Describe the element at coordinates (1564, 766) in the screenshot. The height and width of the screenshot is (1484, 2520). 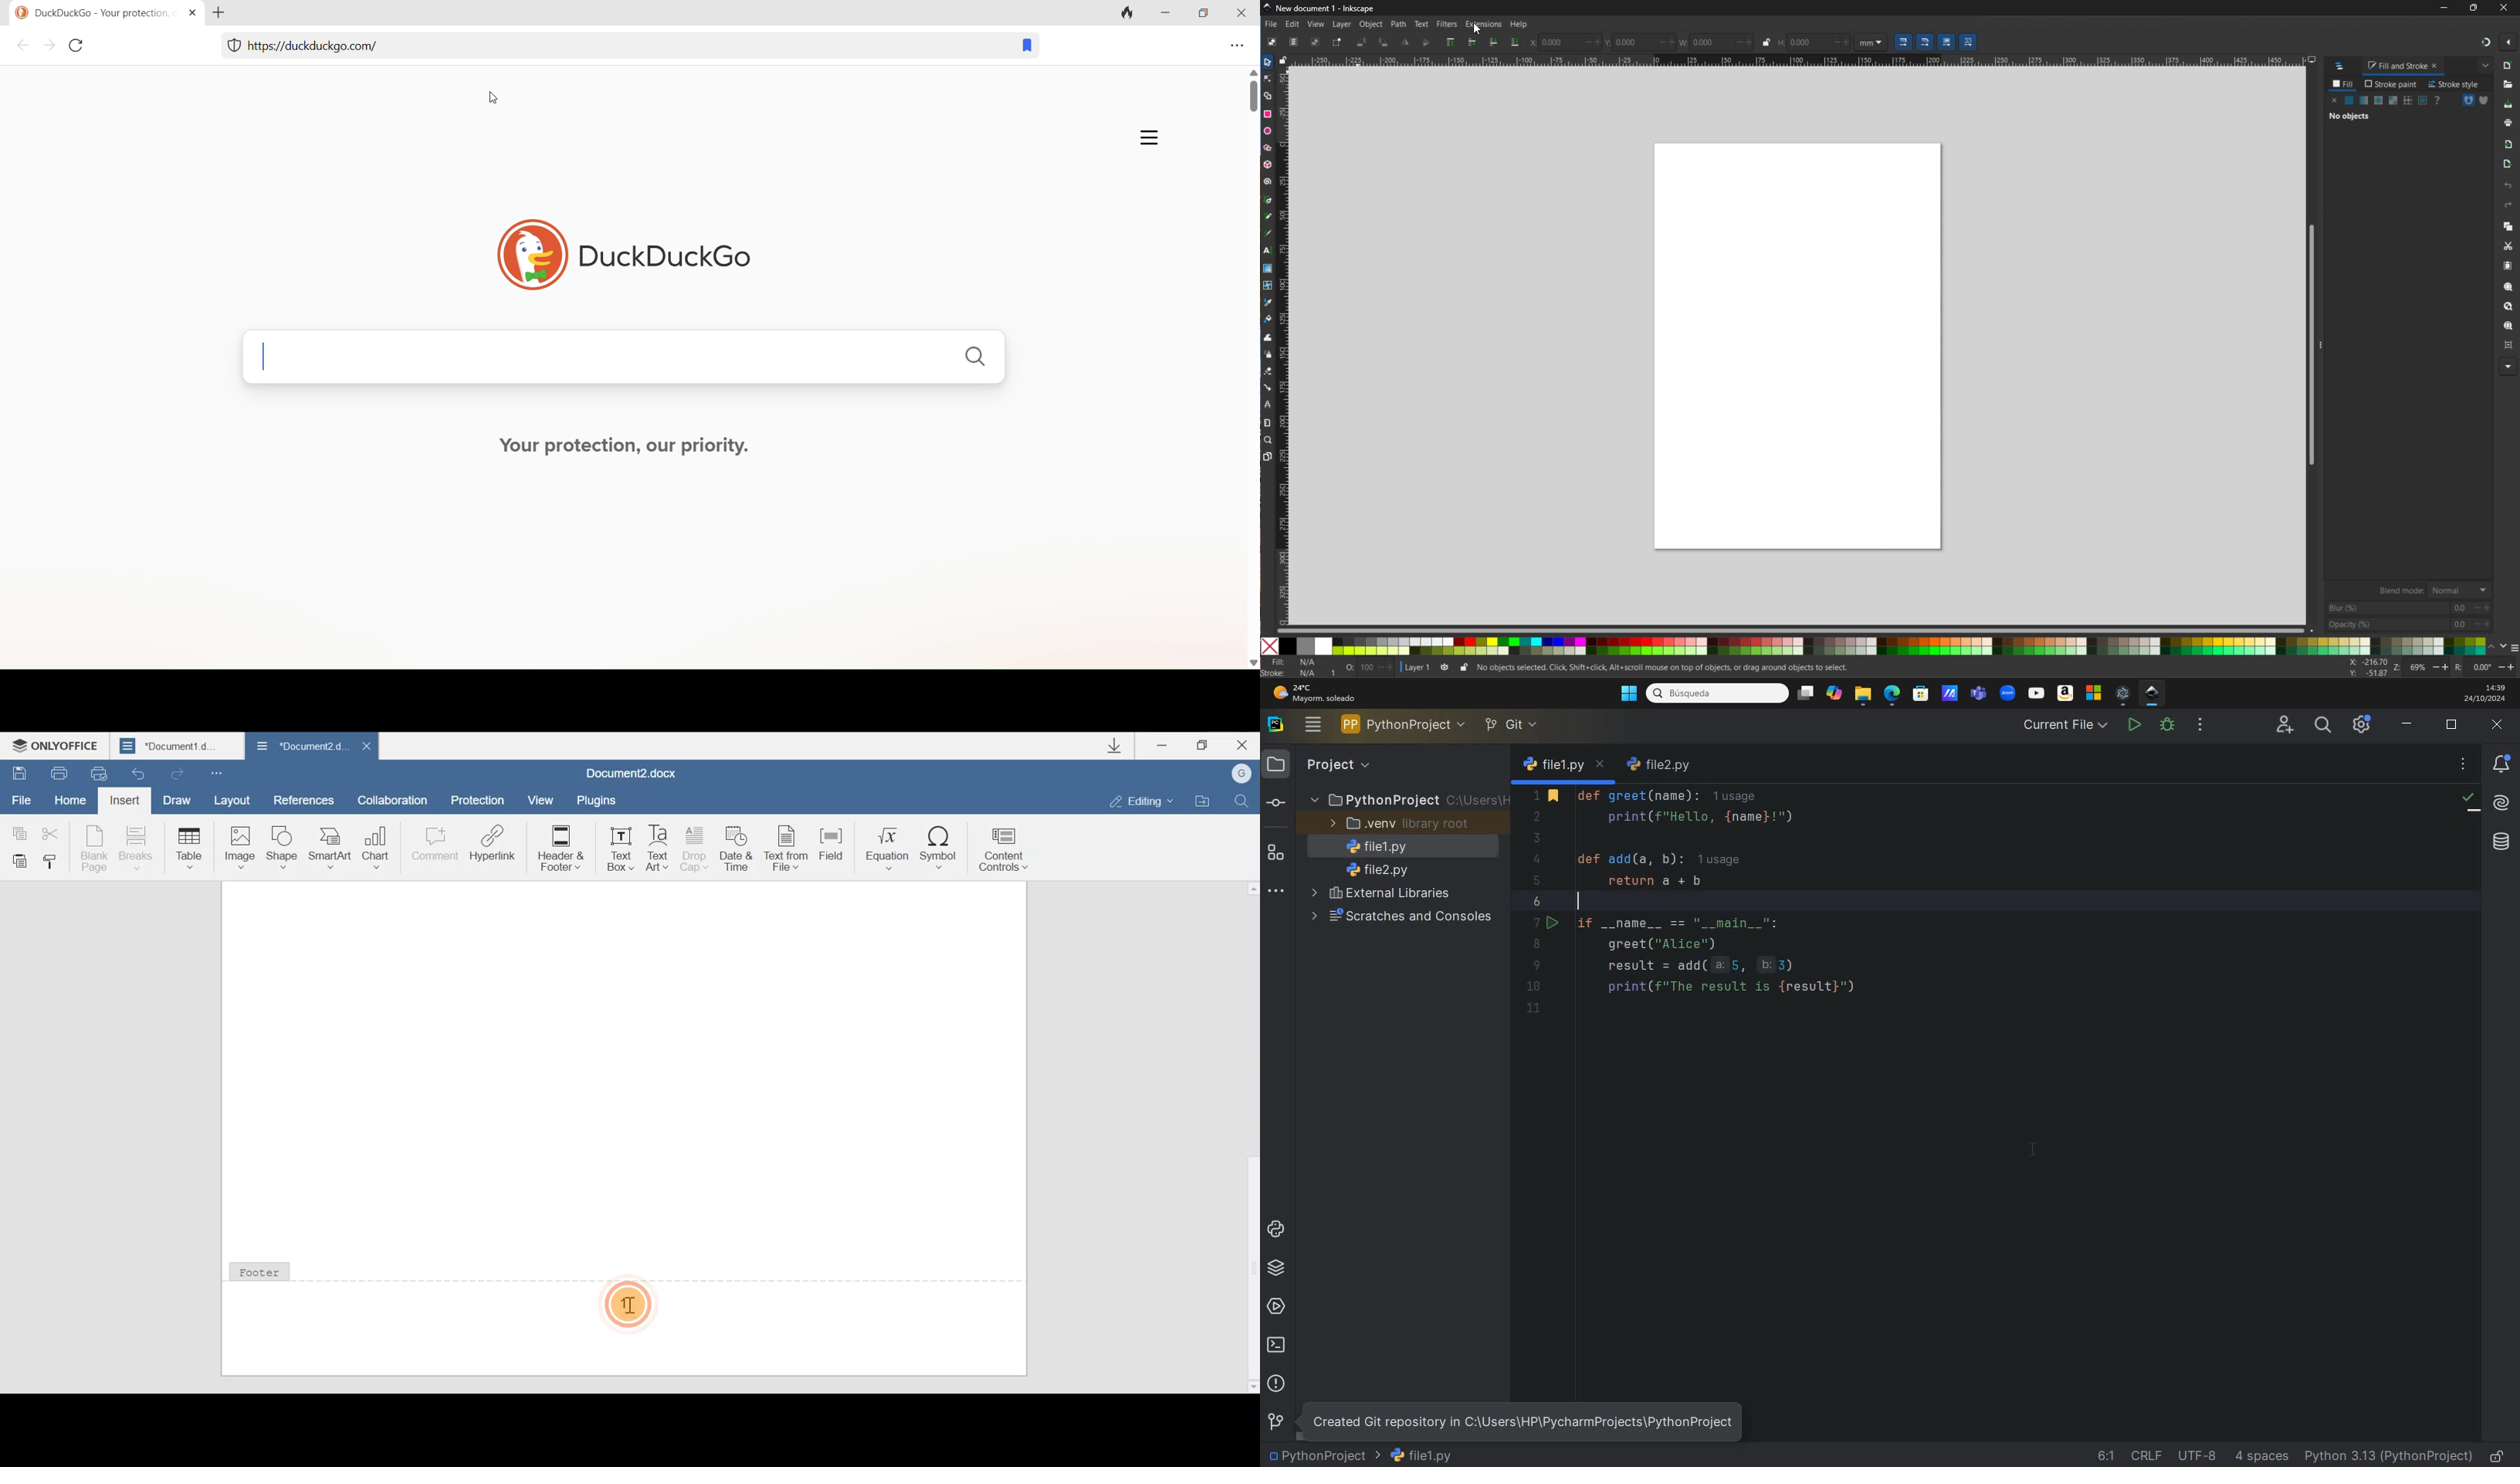
I see `file name 1` at that location.